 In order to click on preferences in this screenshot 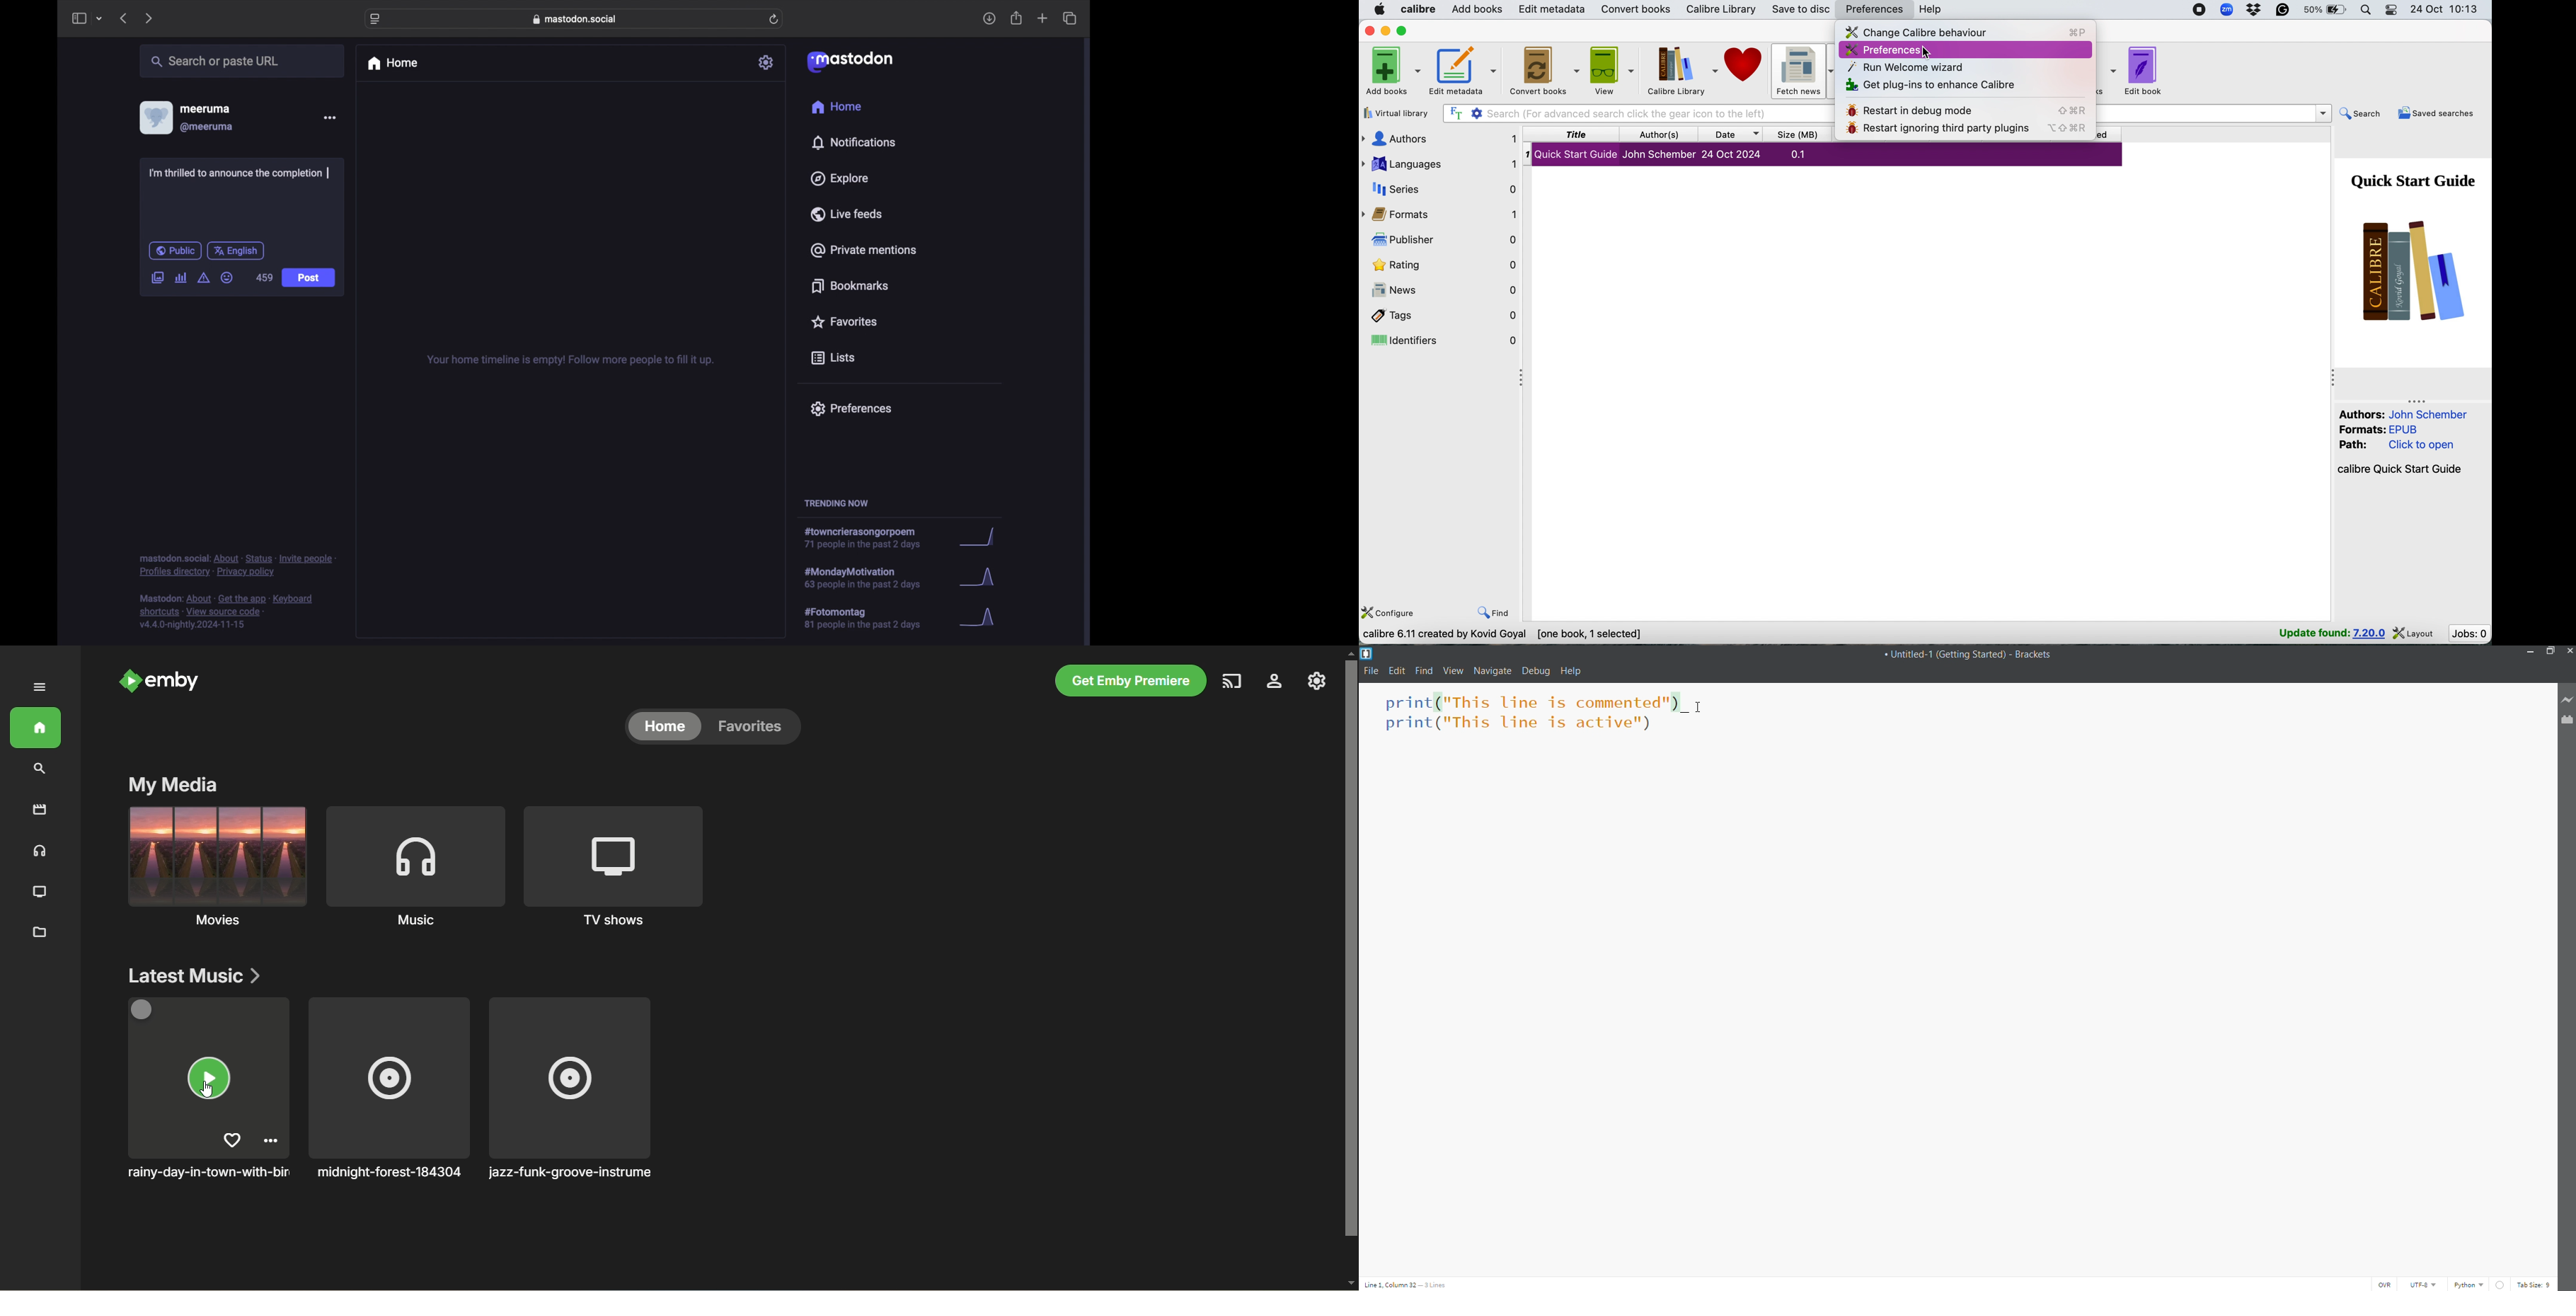, I will do `click(851, 409)`.